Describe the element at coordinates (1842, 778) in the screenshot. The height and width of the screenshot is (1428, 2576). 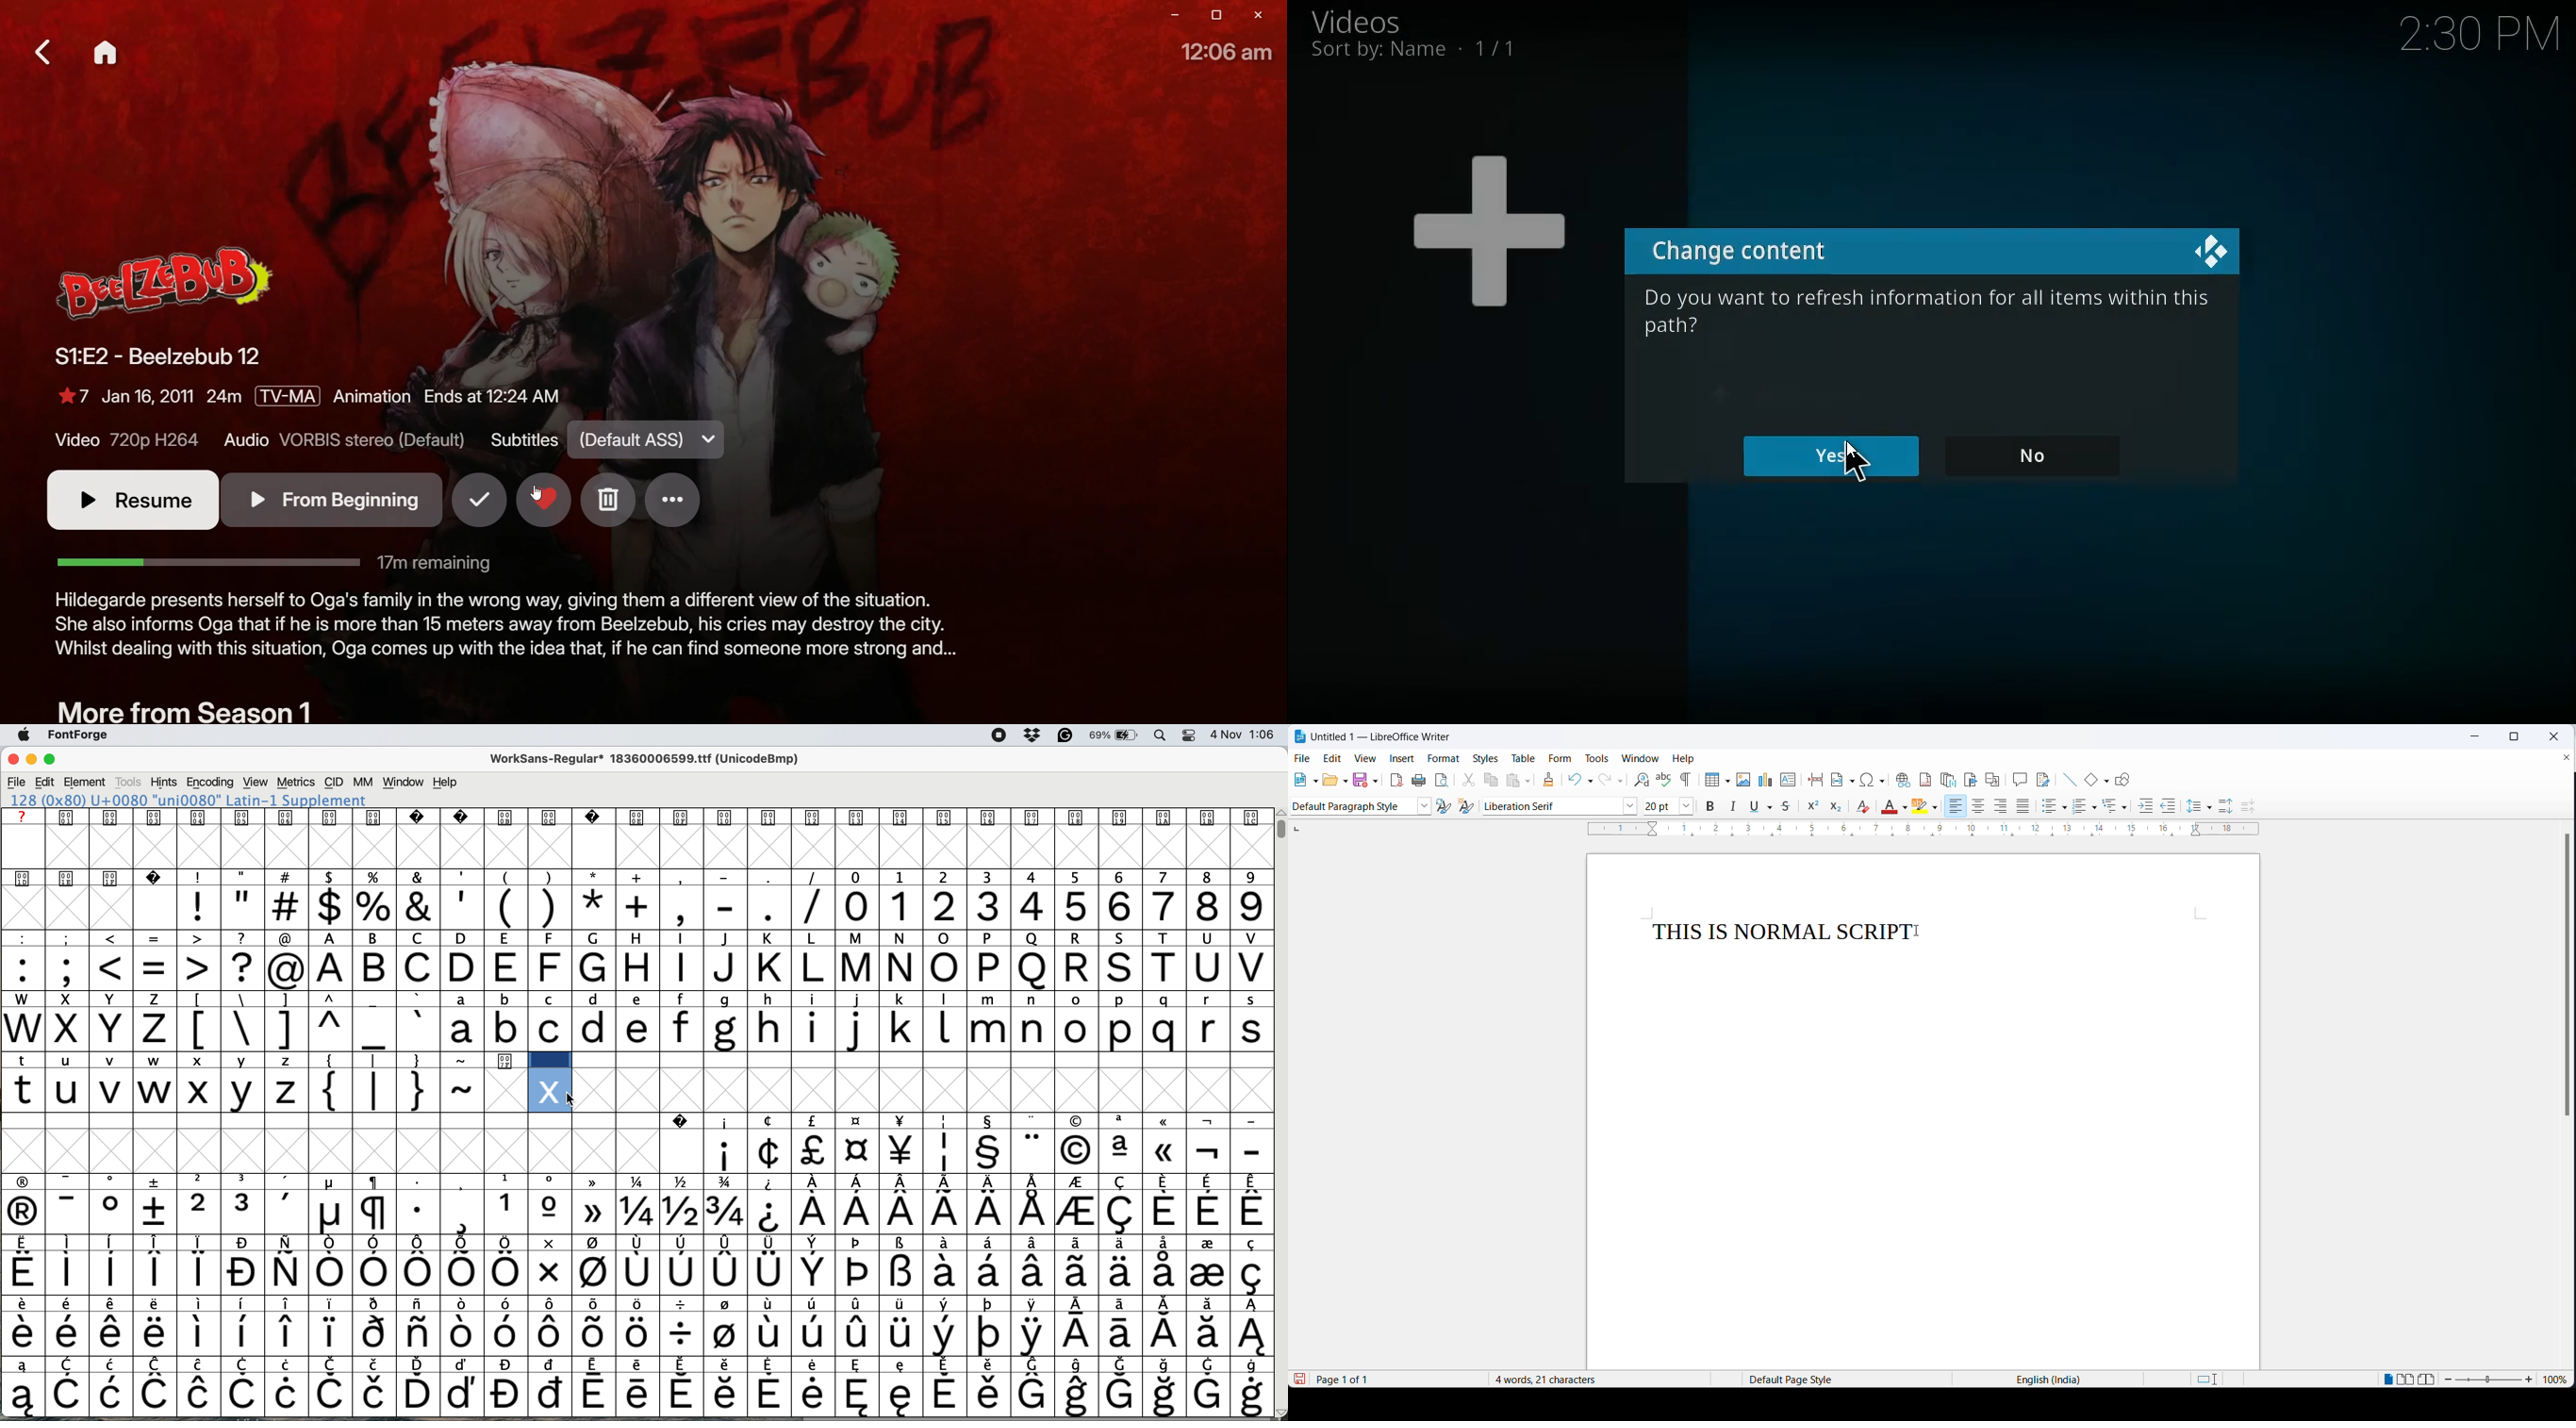
I see `insert fields` at that location.